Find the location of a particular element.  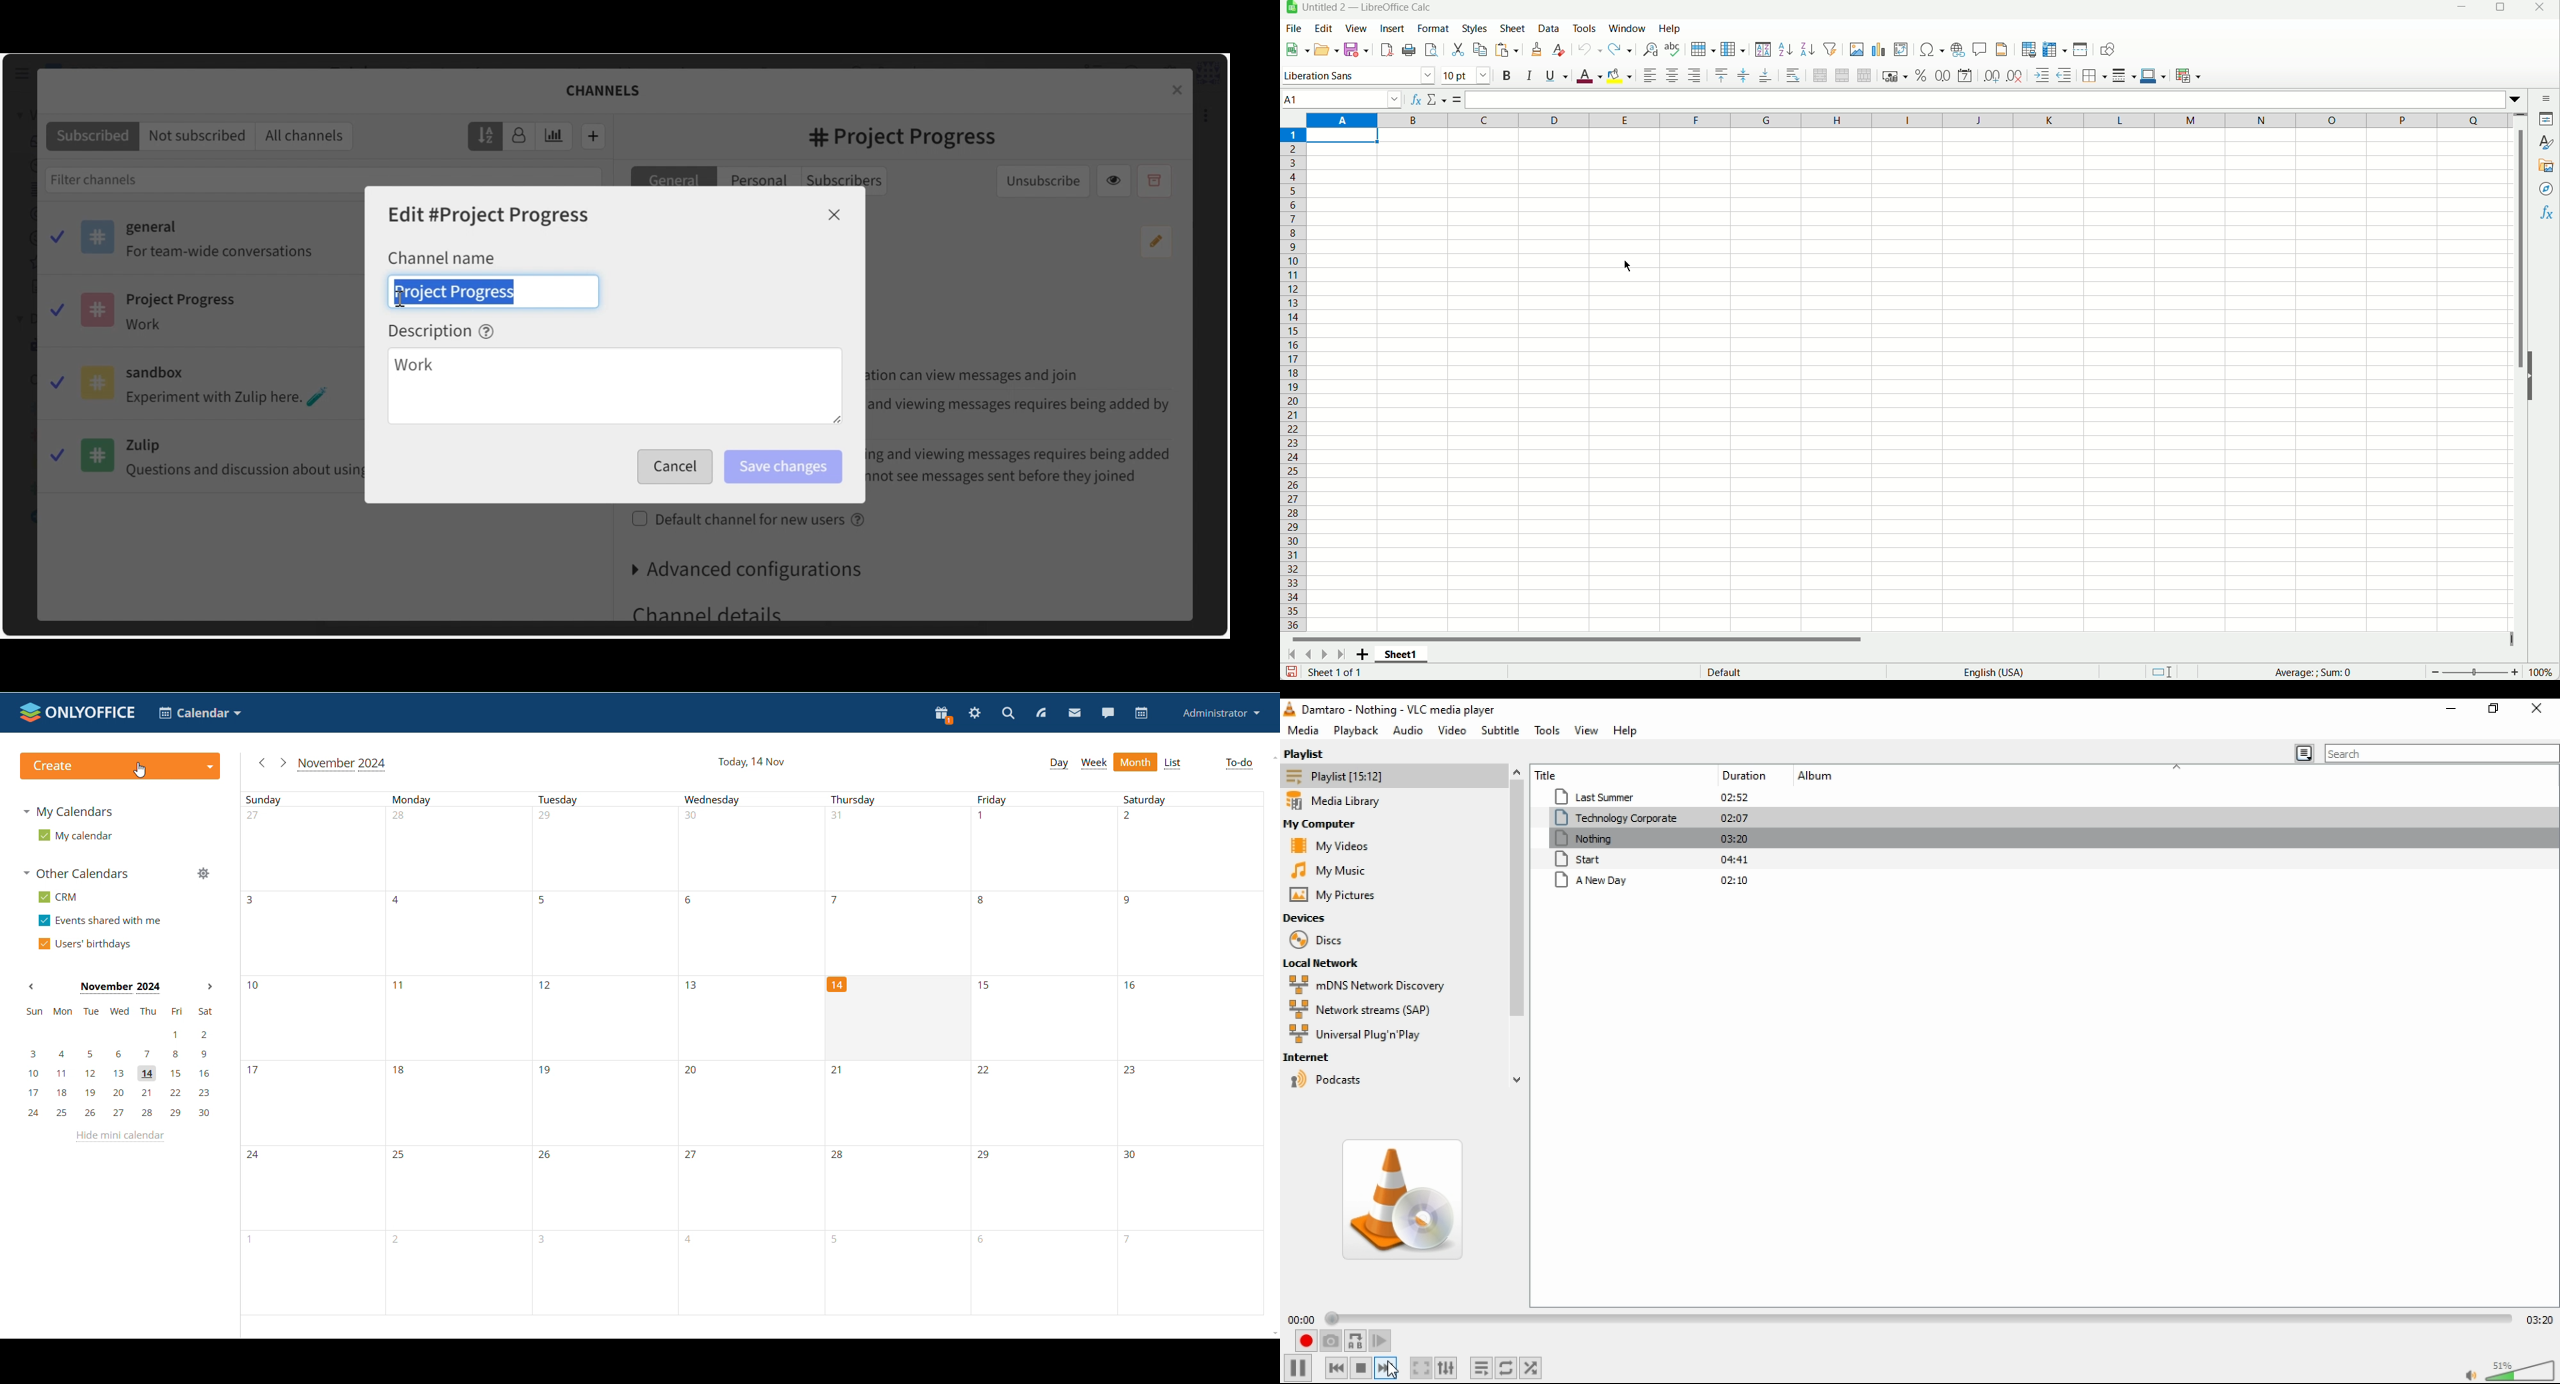

Cursor is located at coordinates (1629, 267).